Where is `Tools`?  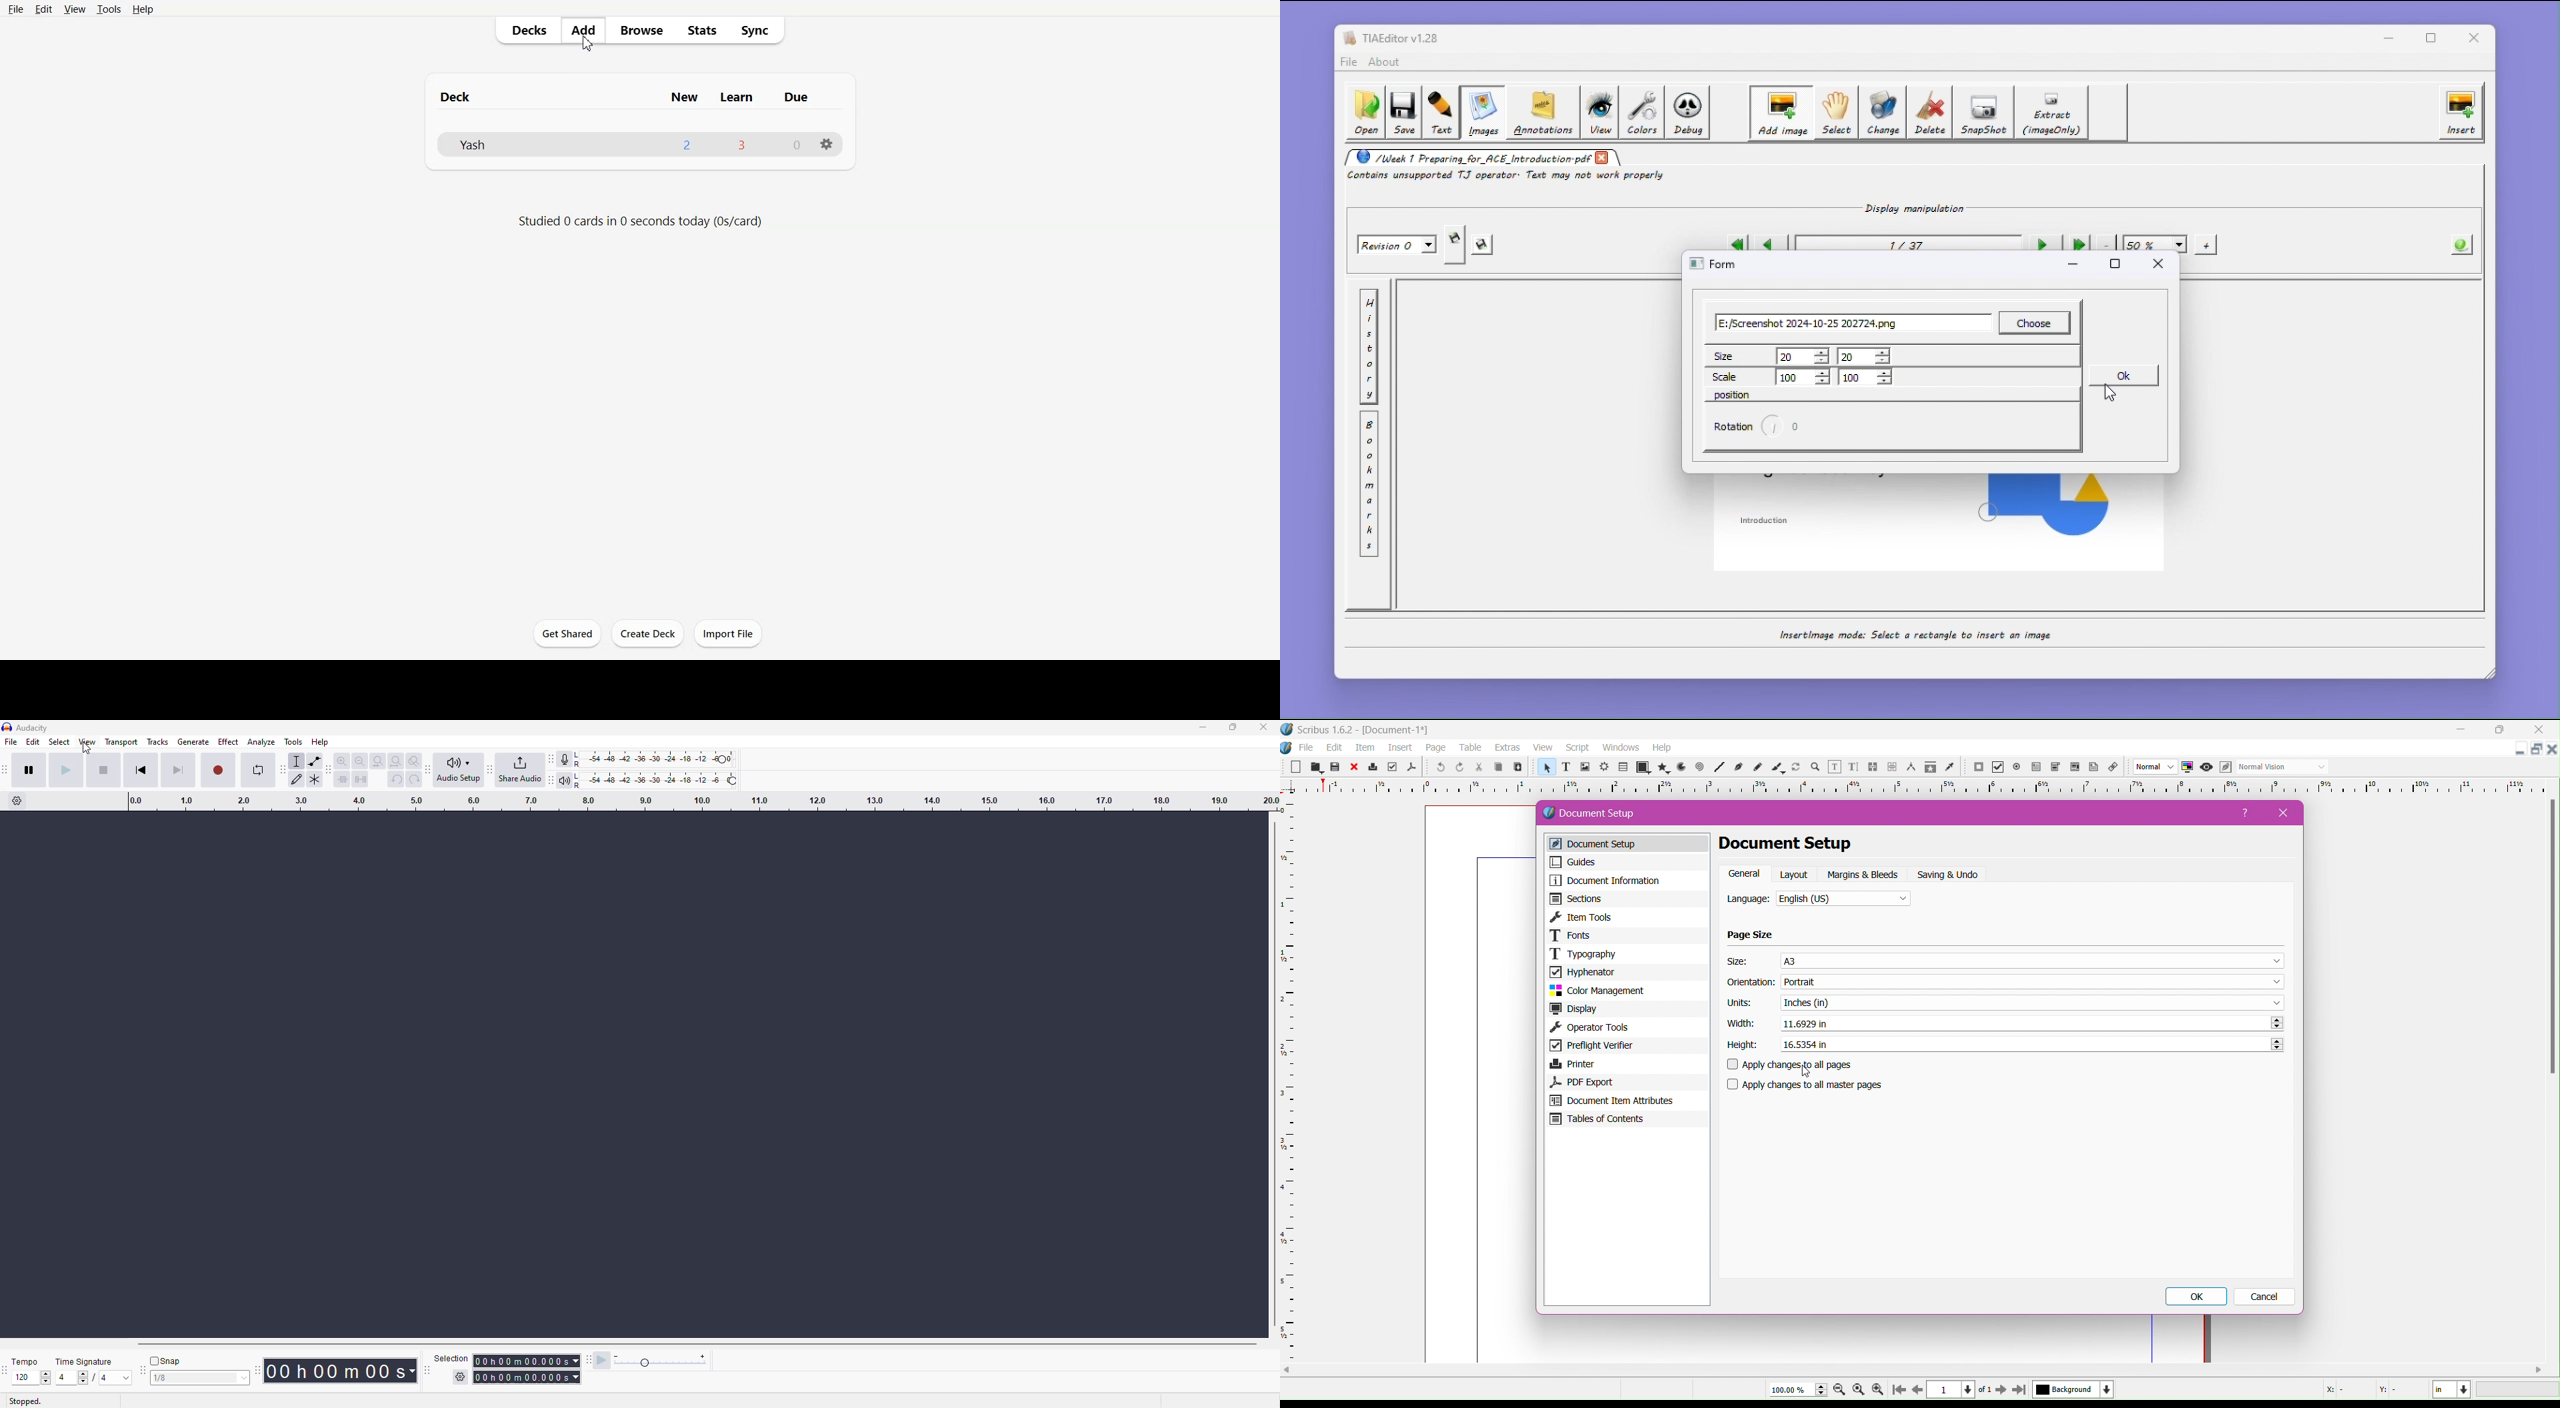
Tools is located at coordinates (109, 9).